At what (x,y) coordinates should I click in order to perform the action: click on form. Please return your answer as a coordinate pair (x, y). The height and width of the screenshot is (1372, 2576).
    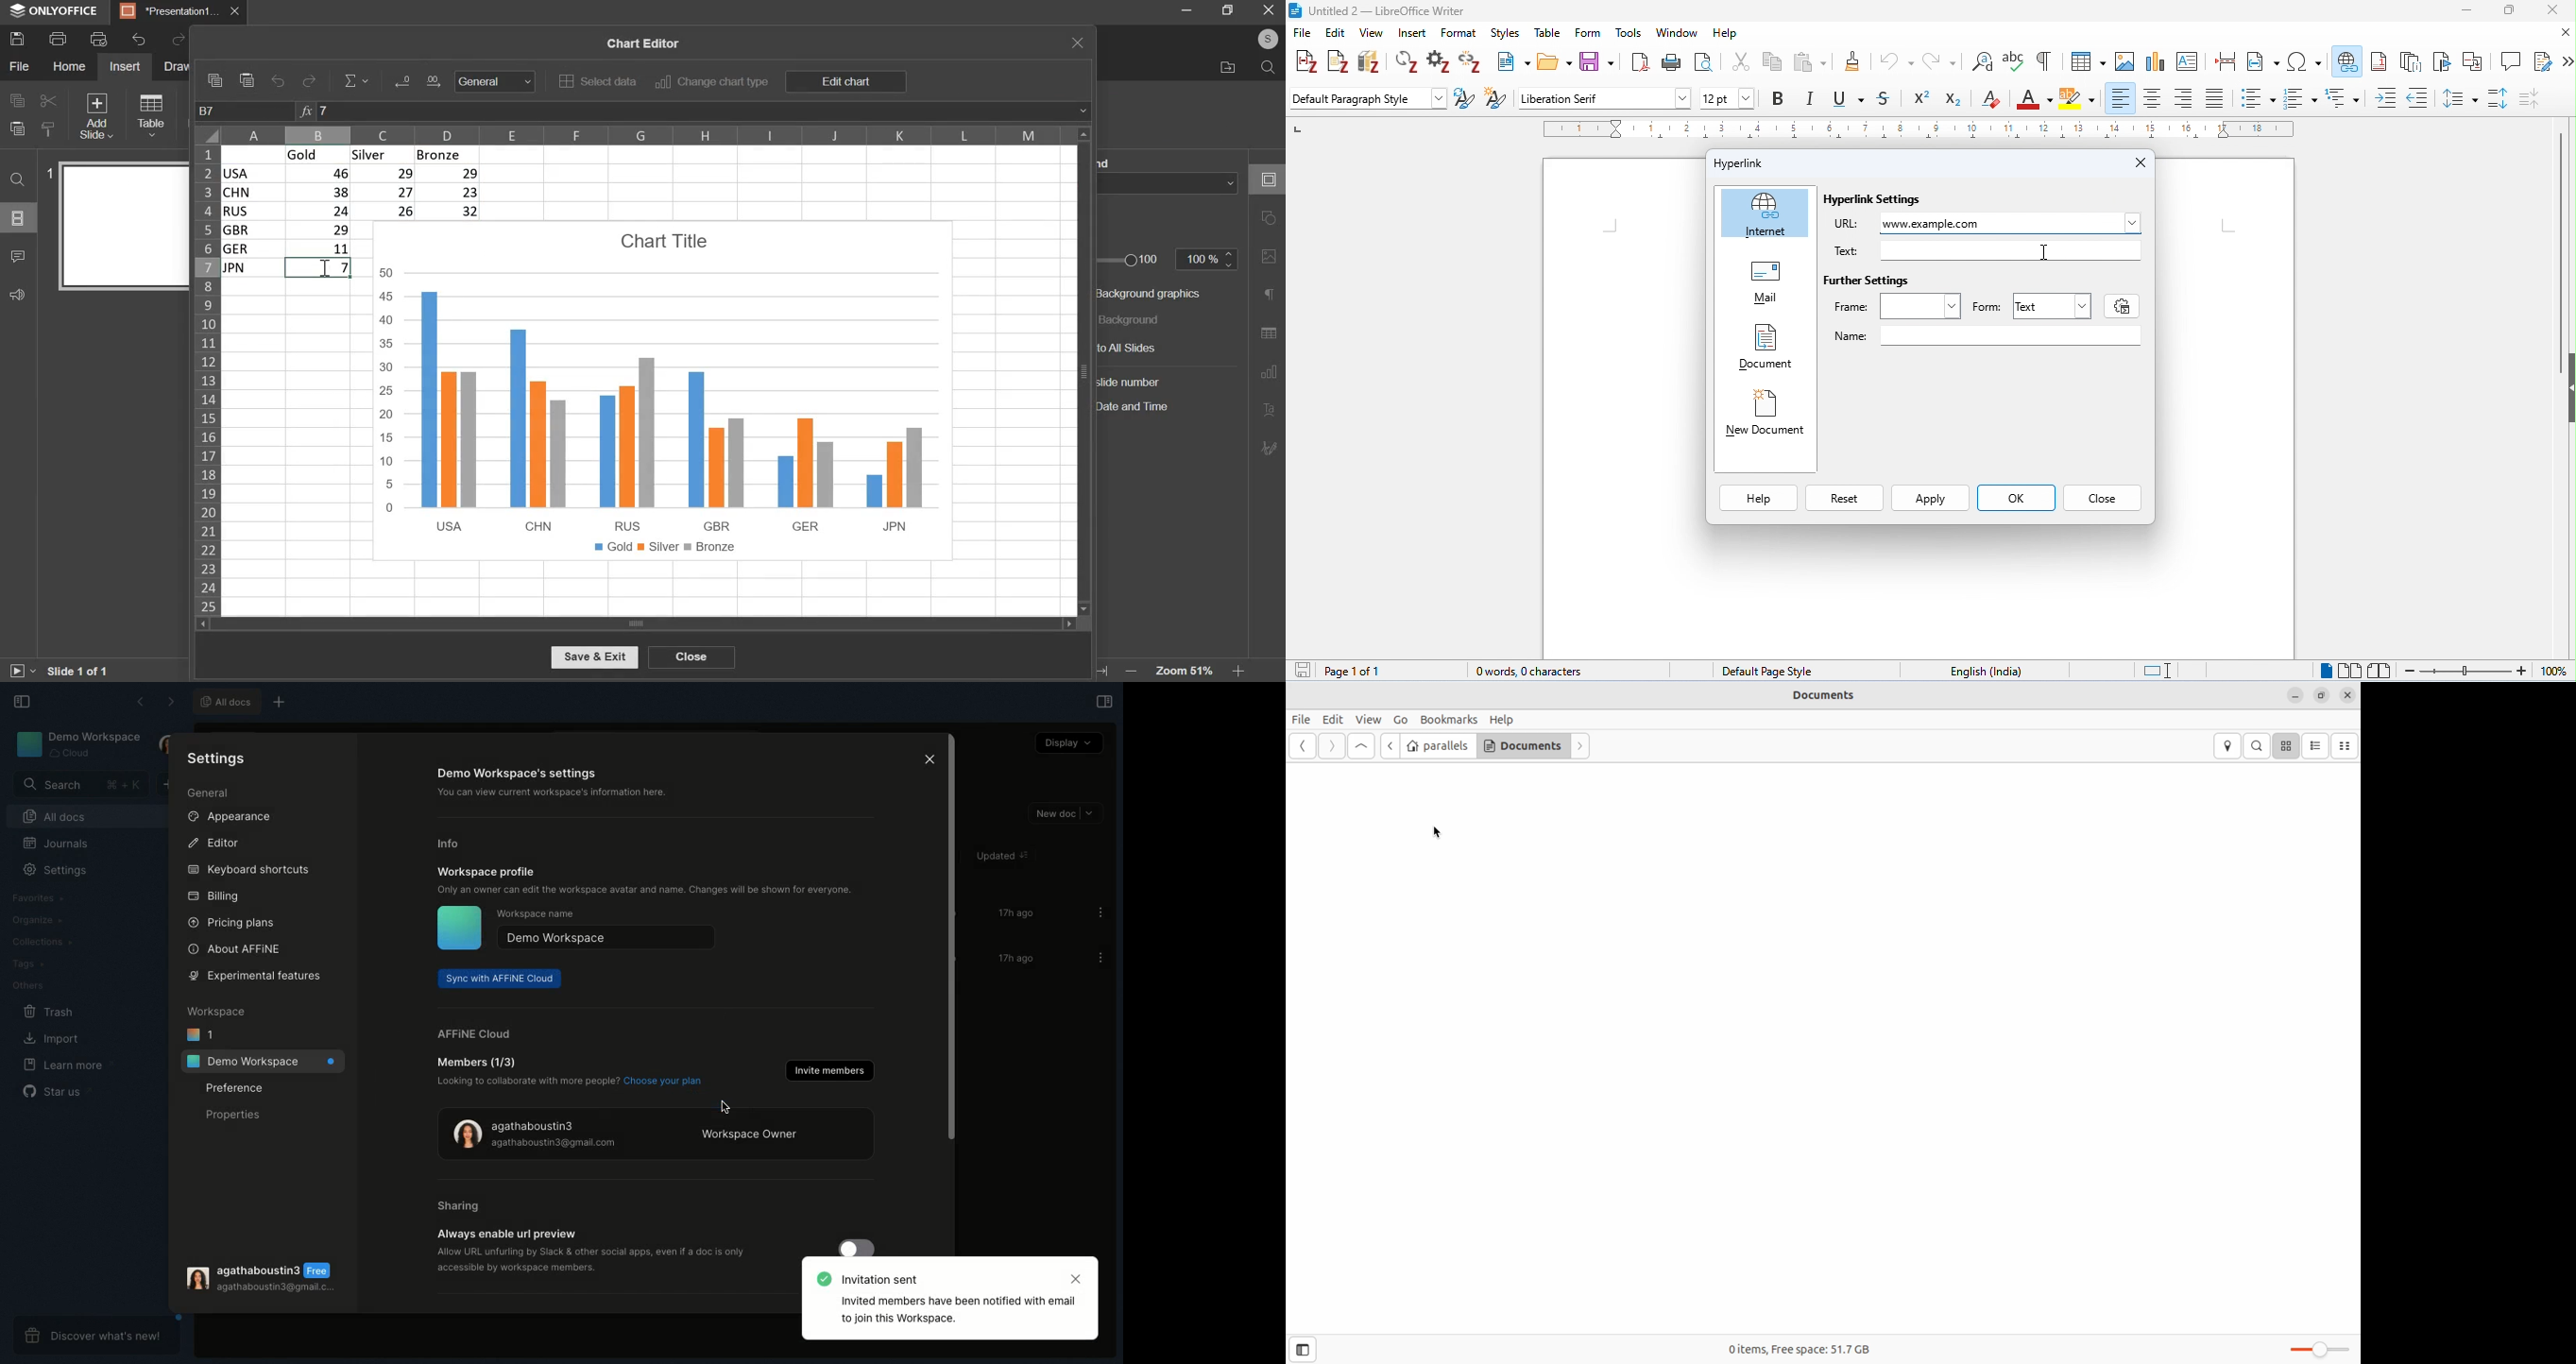
    Looking at the image, I should click on (1589, 32).